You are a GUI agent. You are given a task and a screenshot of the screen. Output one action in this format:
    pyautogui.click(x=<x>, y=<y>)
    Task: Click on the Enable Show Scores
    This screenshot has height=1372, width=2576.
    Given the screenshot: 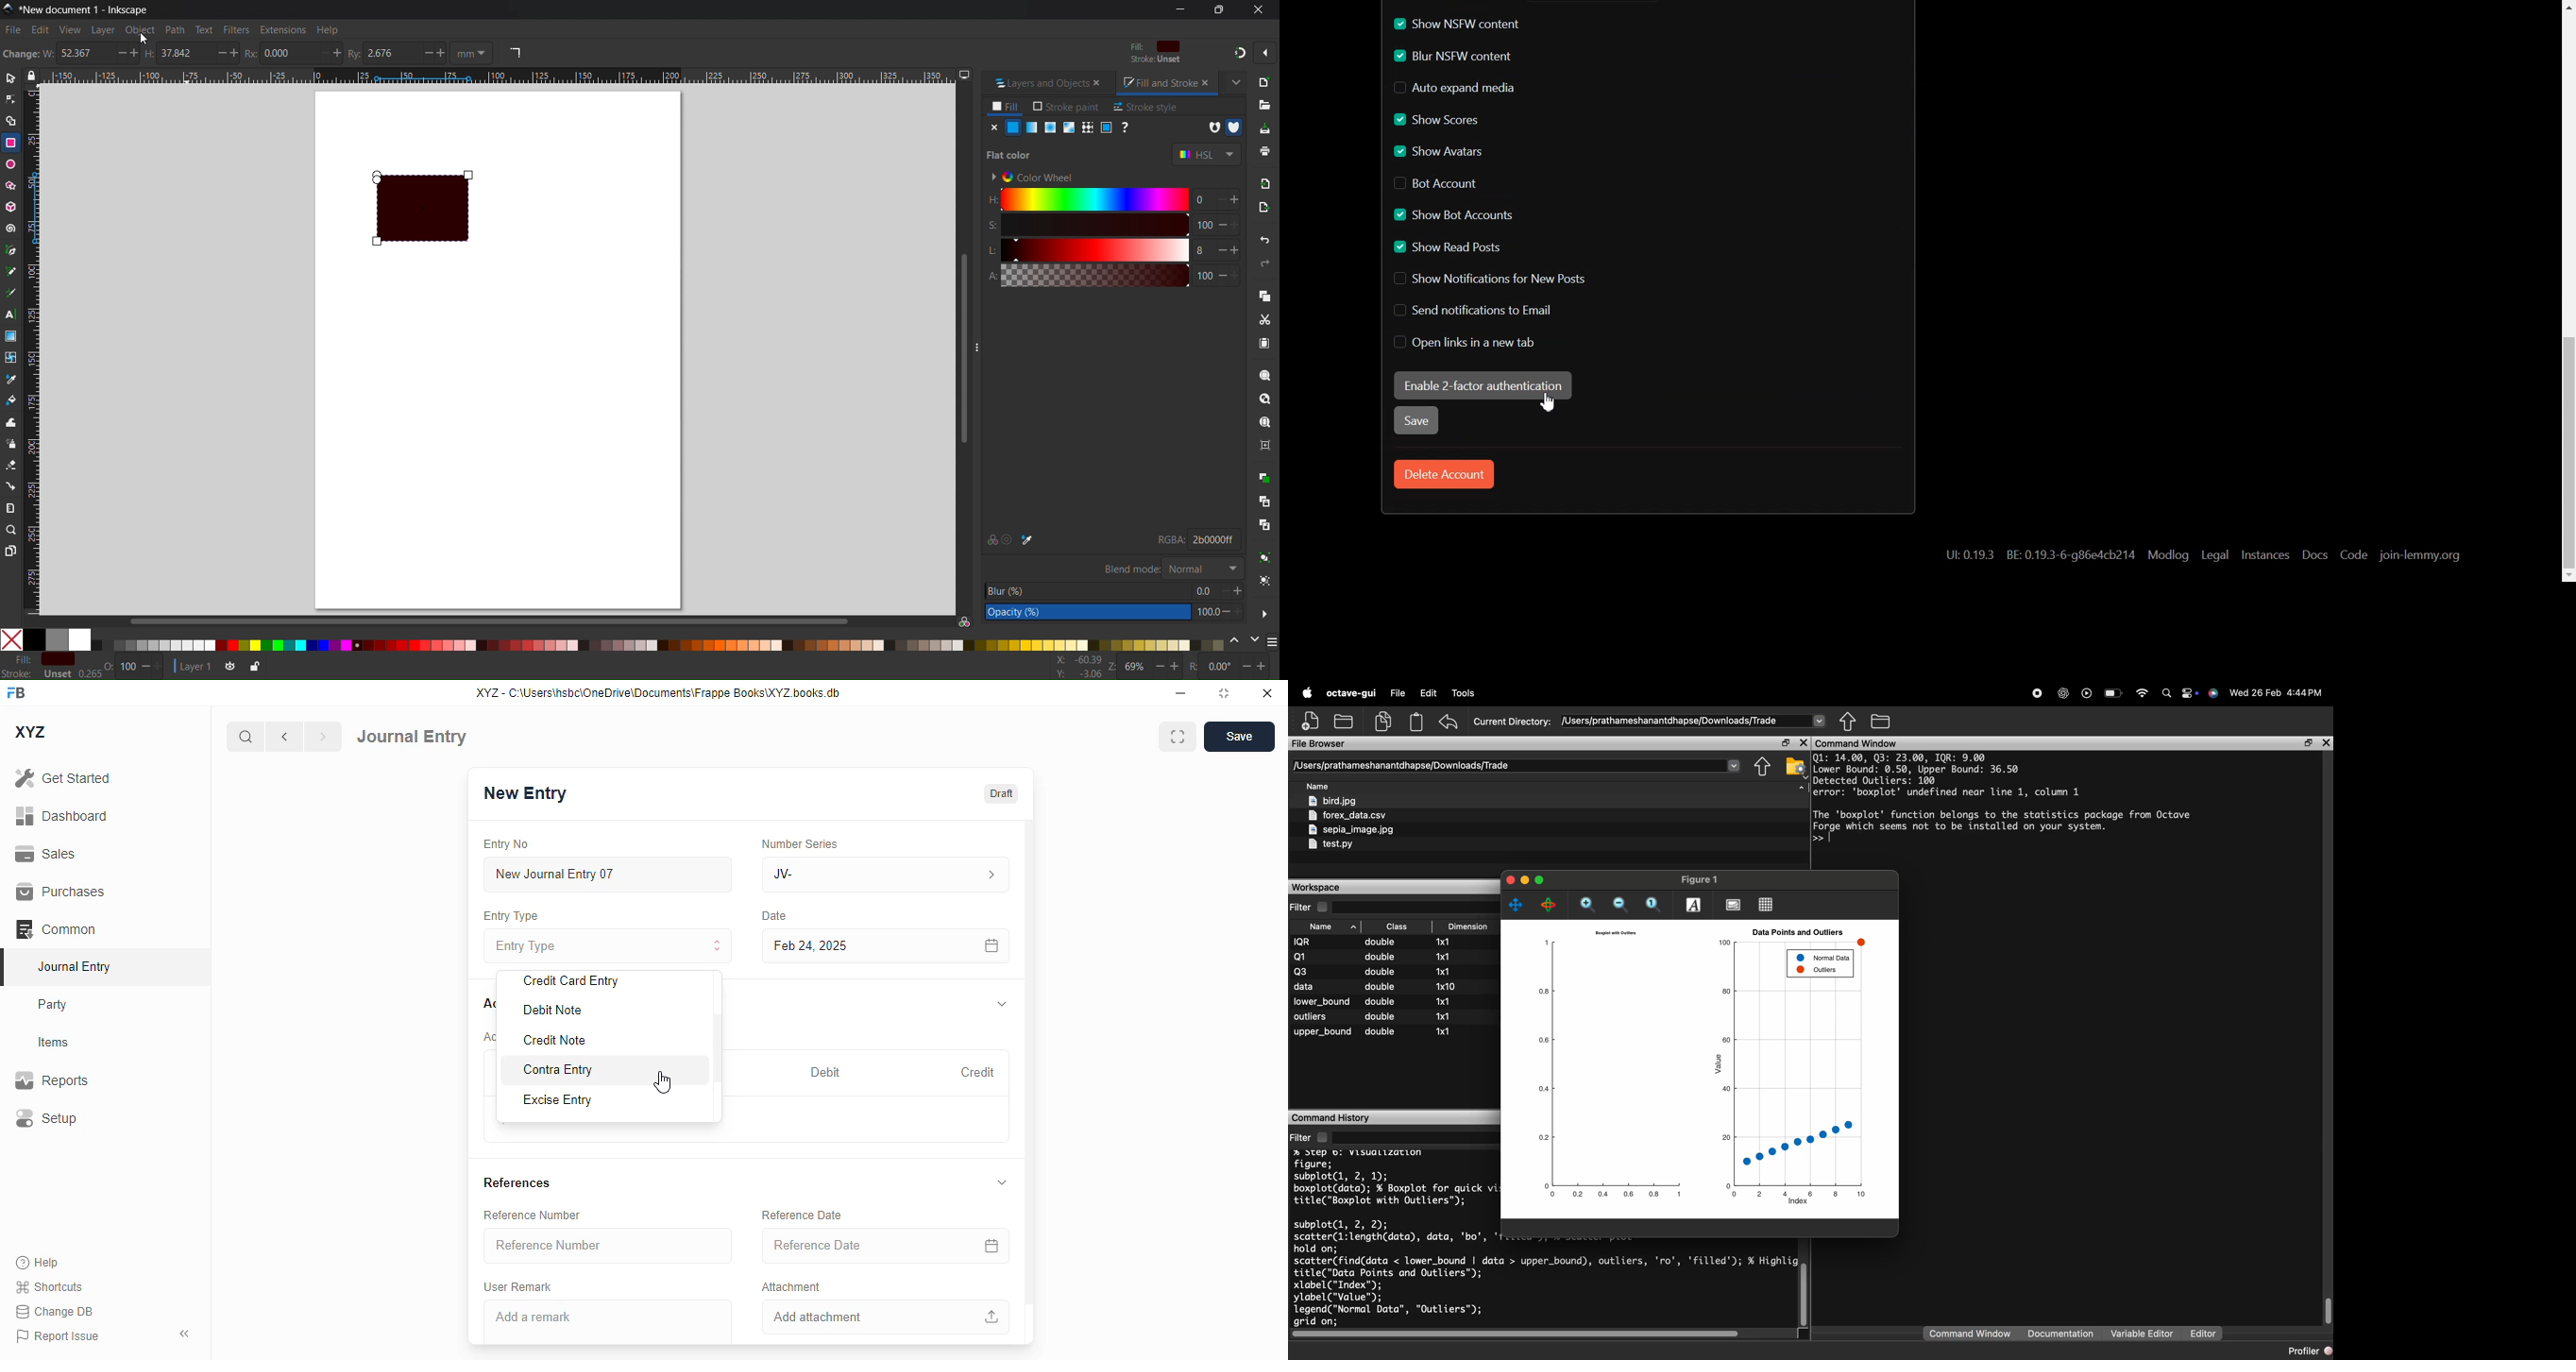 What is the action you would take?
    pyautogui.click(x=1437, y=119)
    